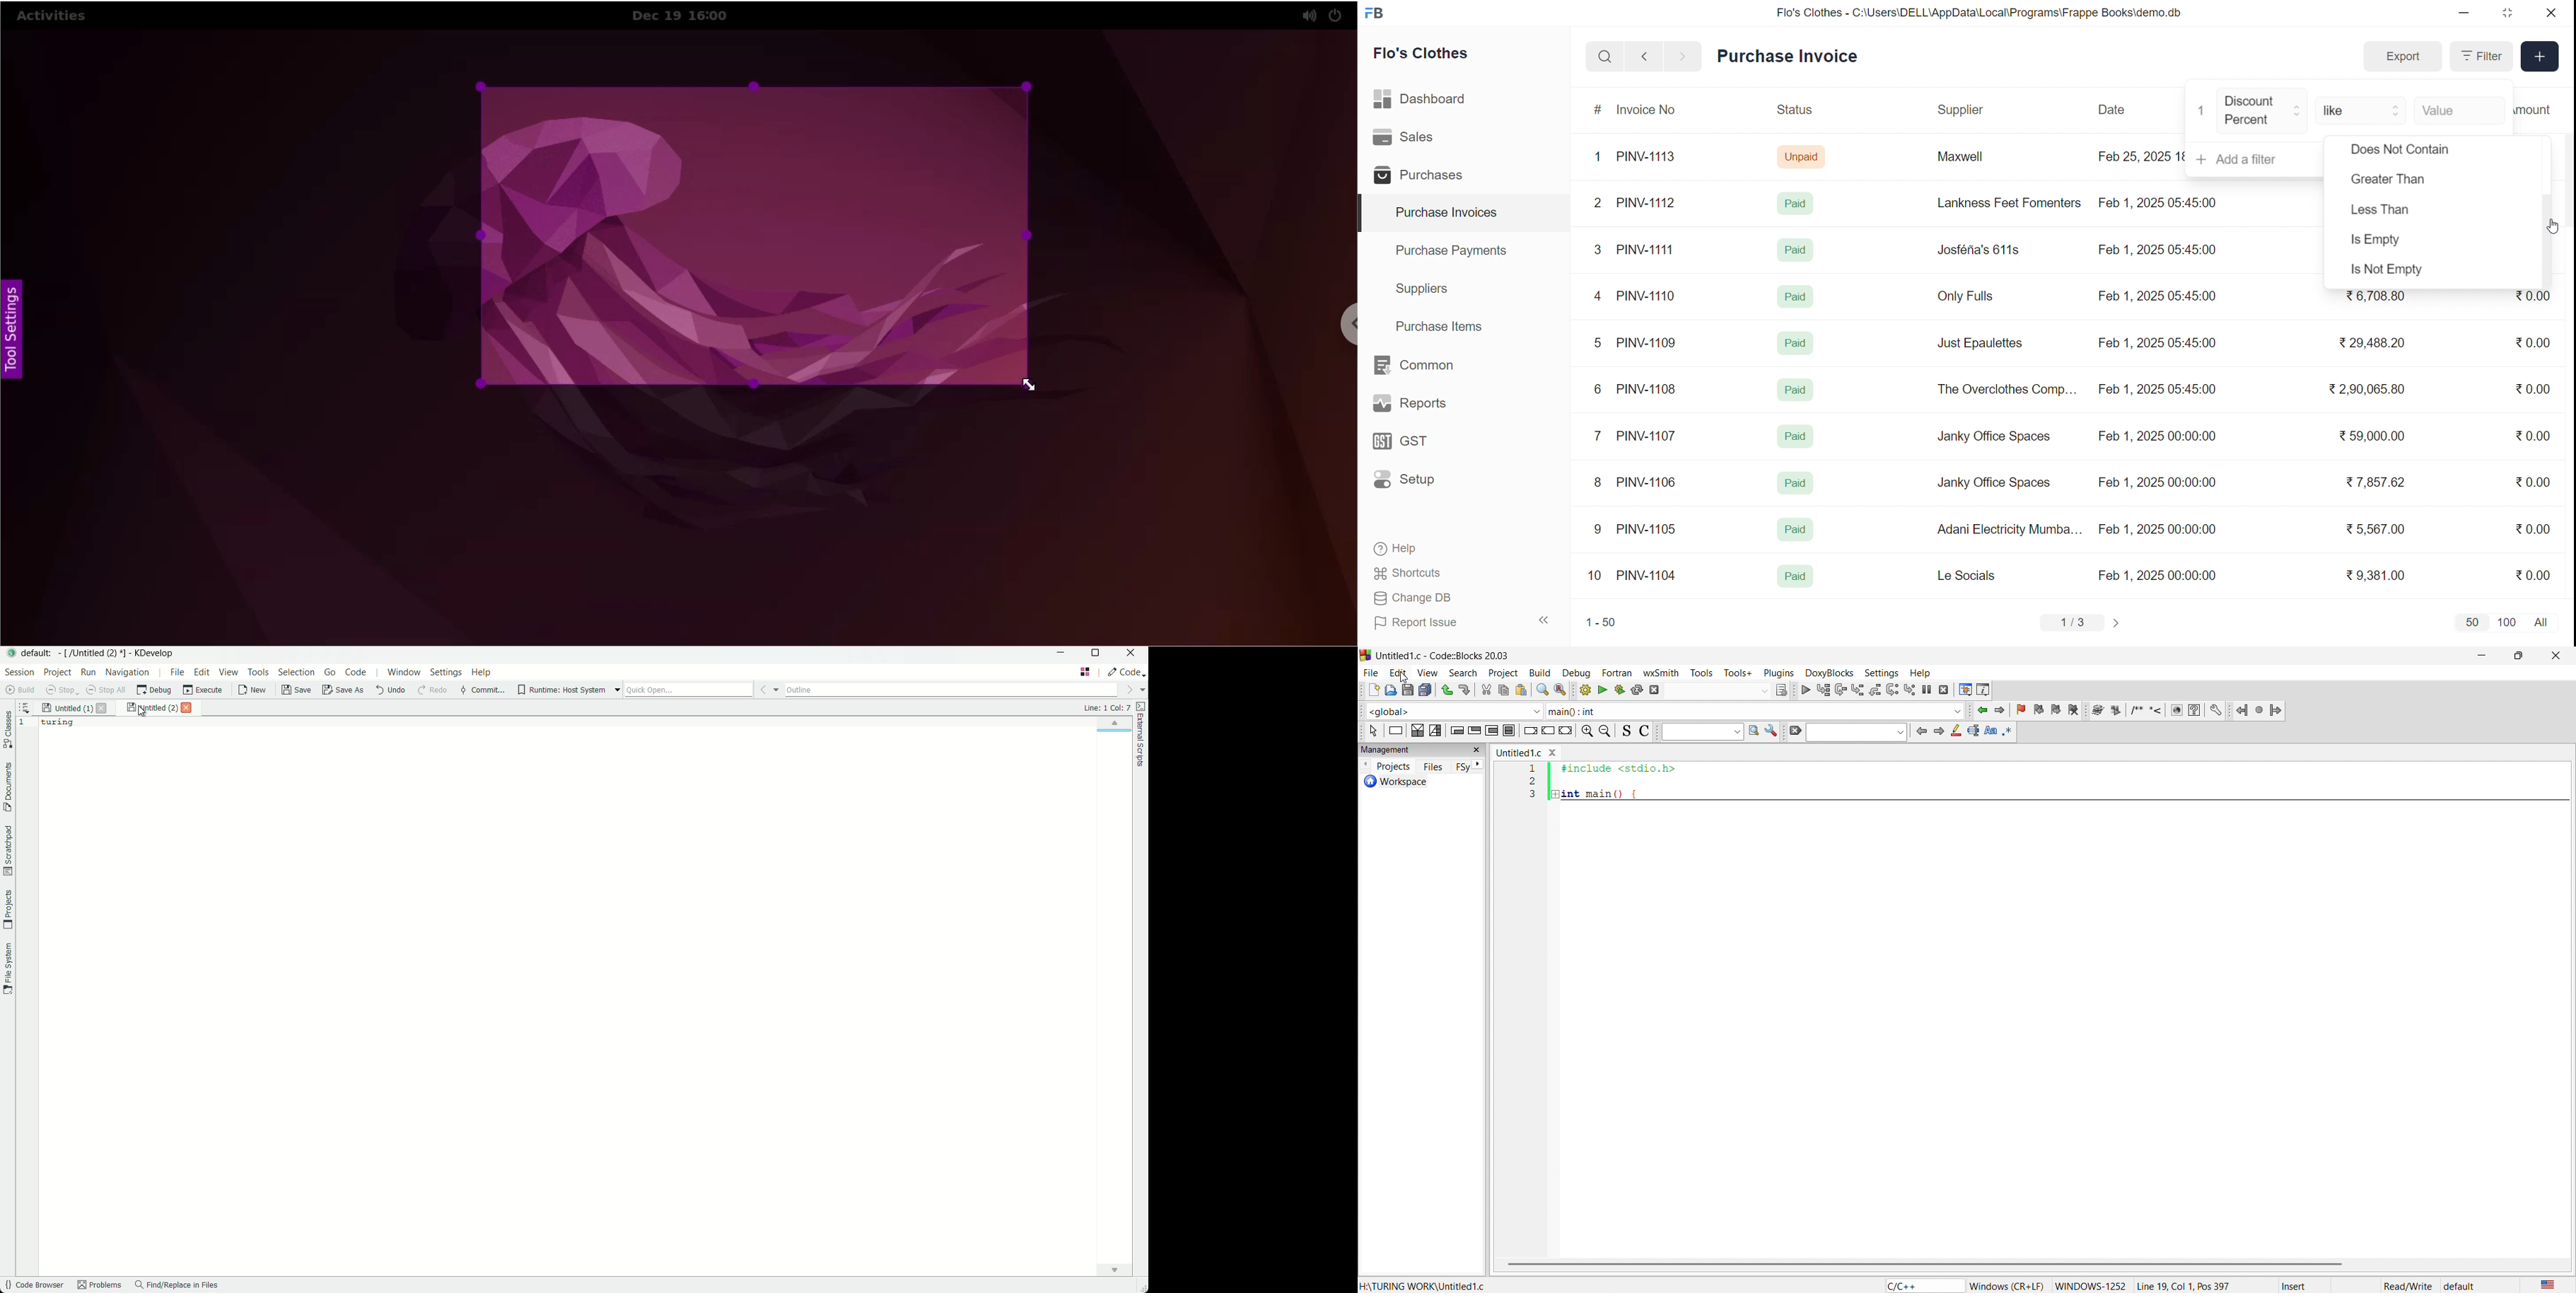  Describe the element at coordinates (1648, 576) in the screenshot. I see `PINV-1104` at that location.